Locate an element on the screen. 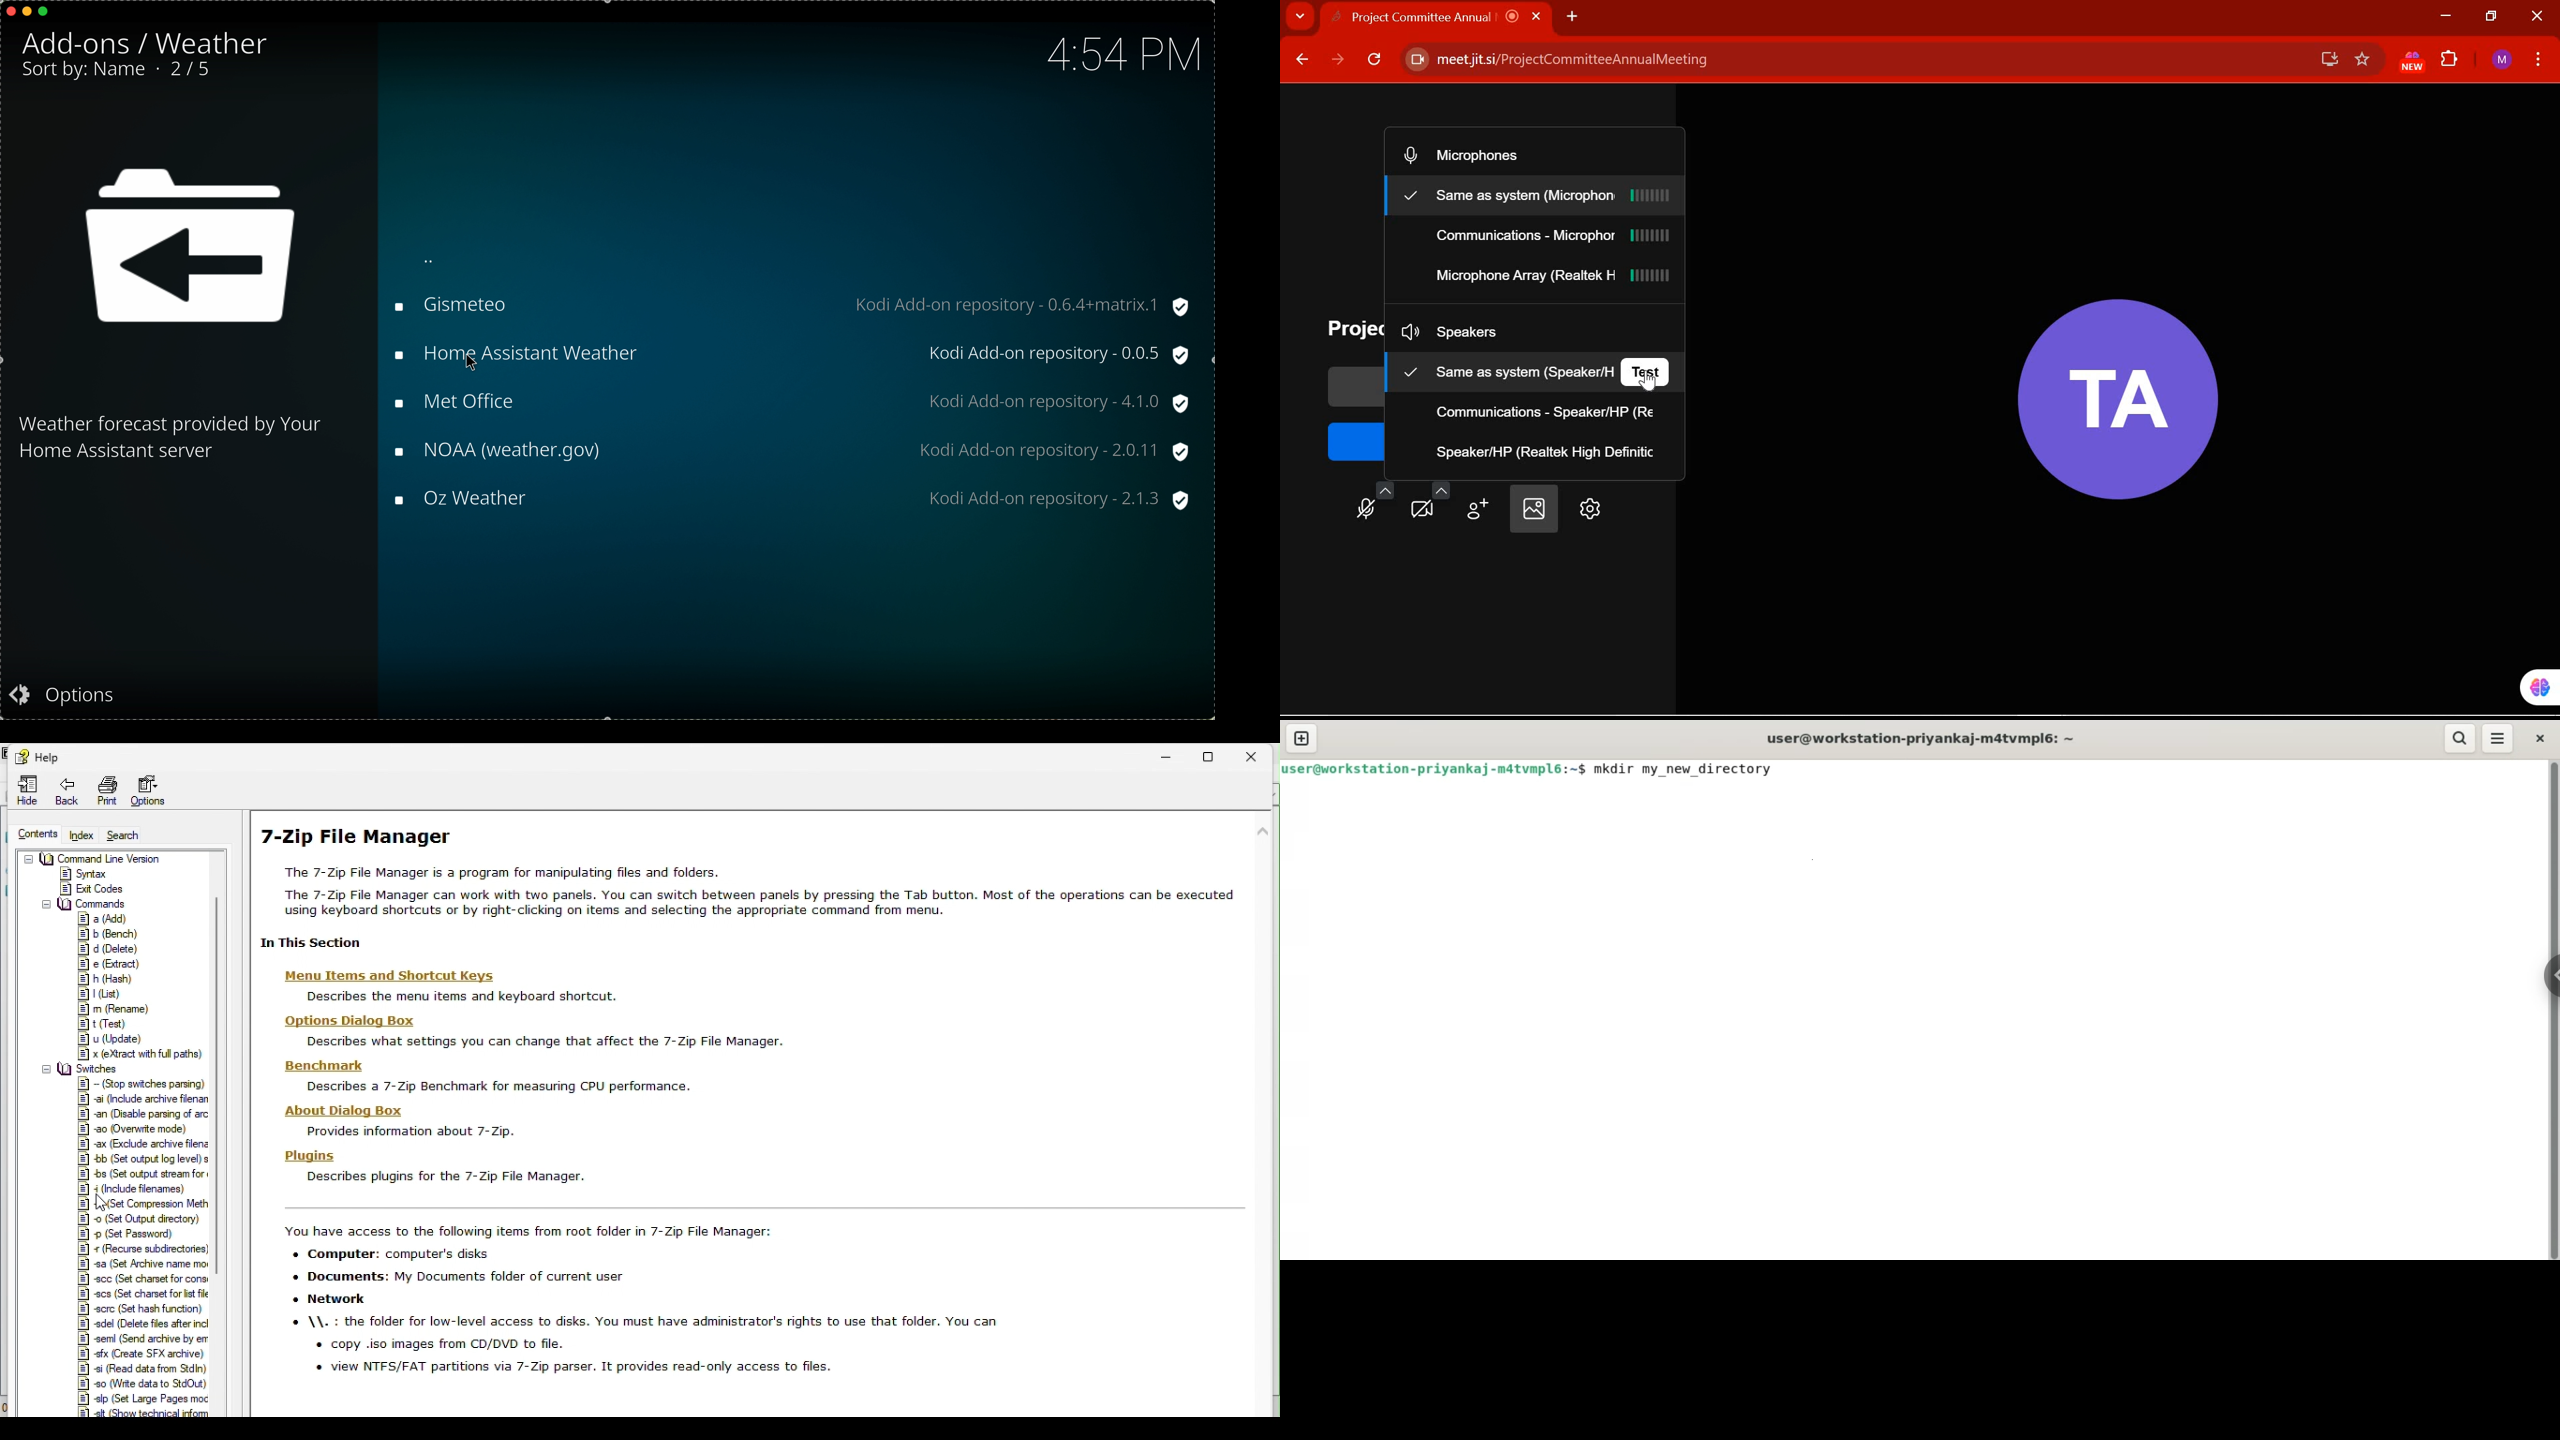 Image resolution: width=2576 pixels, height=1456 pixels. click on home asistant weather is located at coordinates (794, 355).